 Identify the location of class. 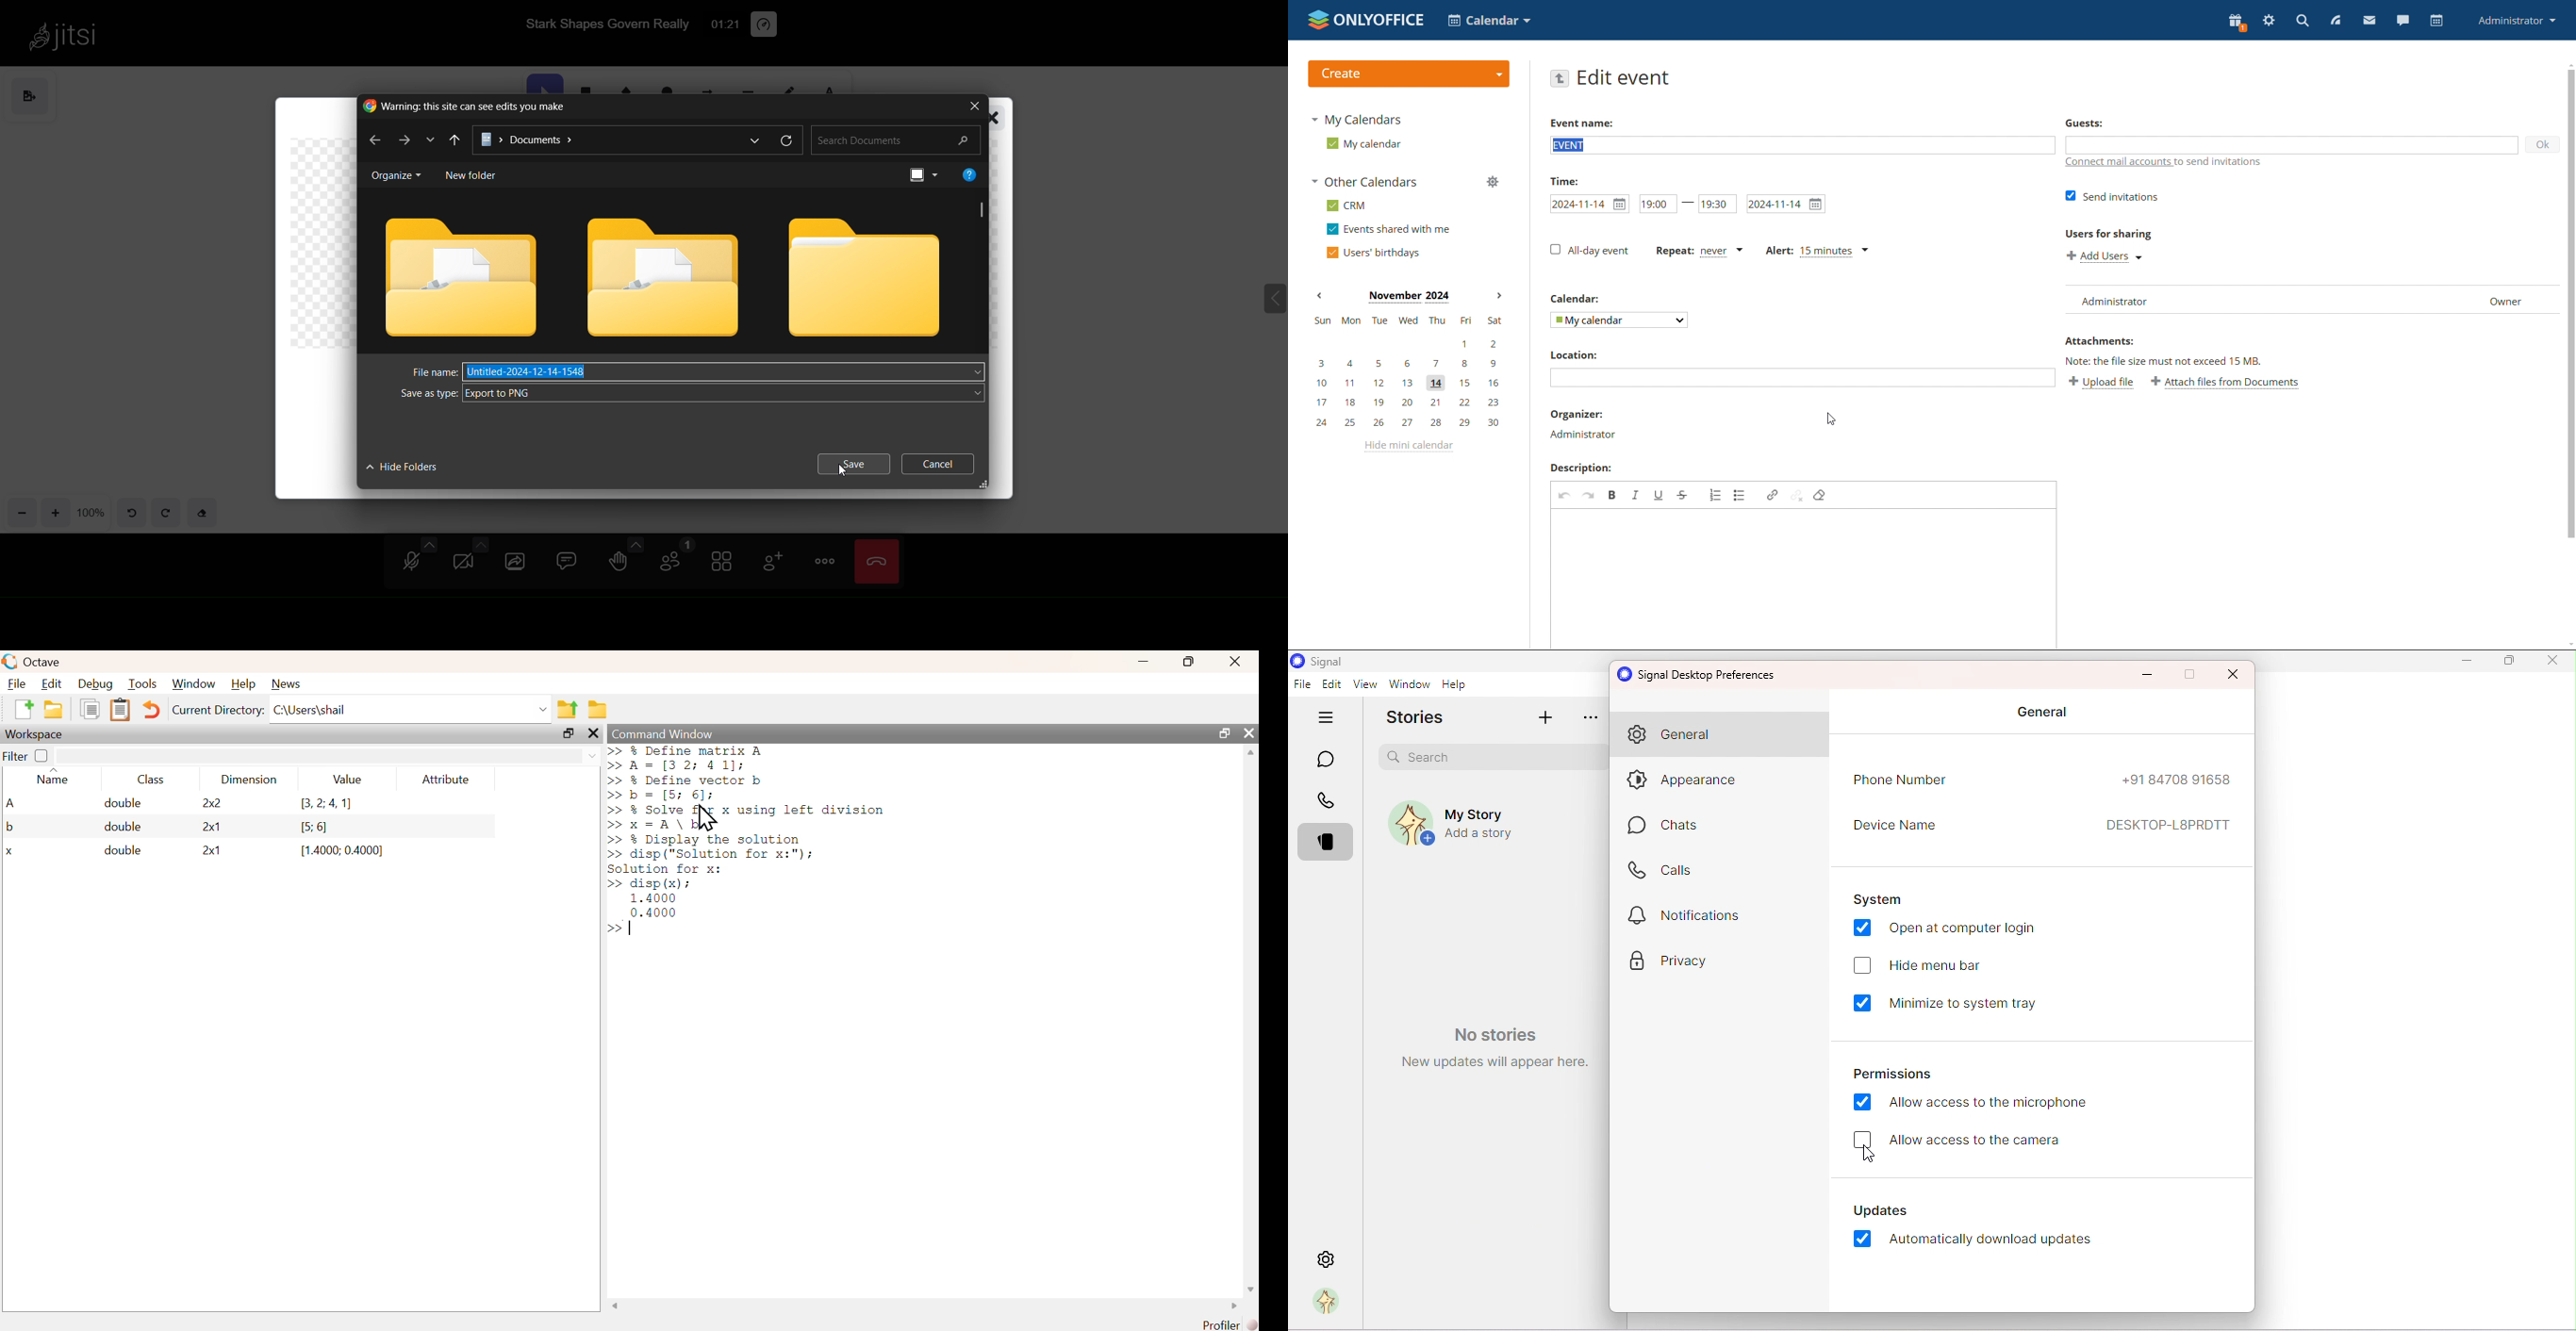
(149, 782).